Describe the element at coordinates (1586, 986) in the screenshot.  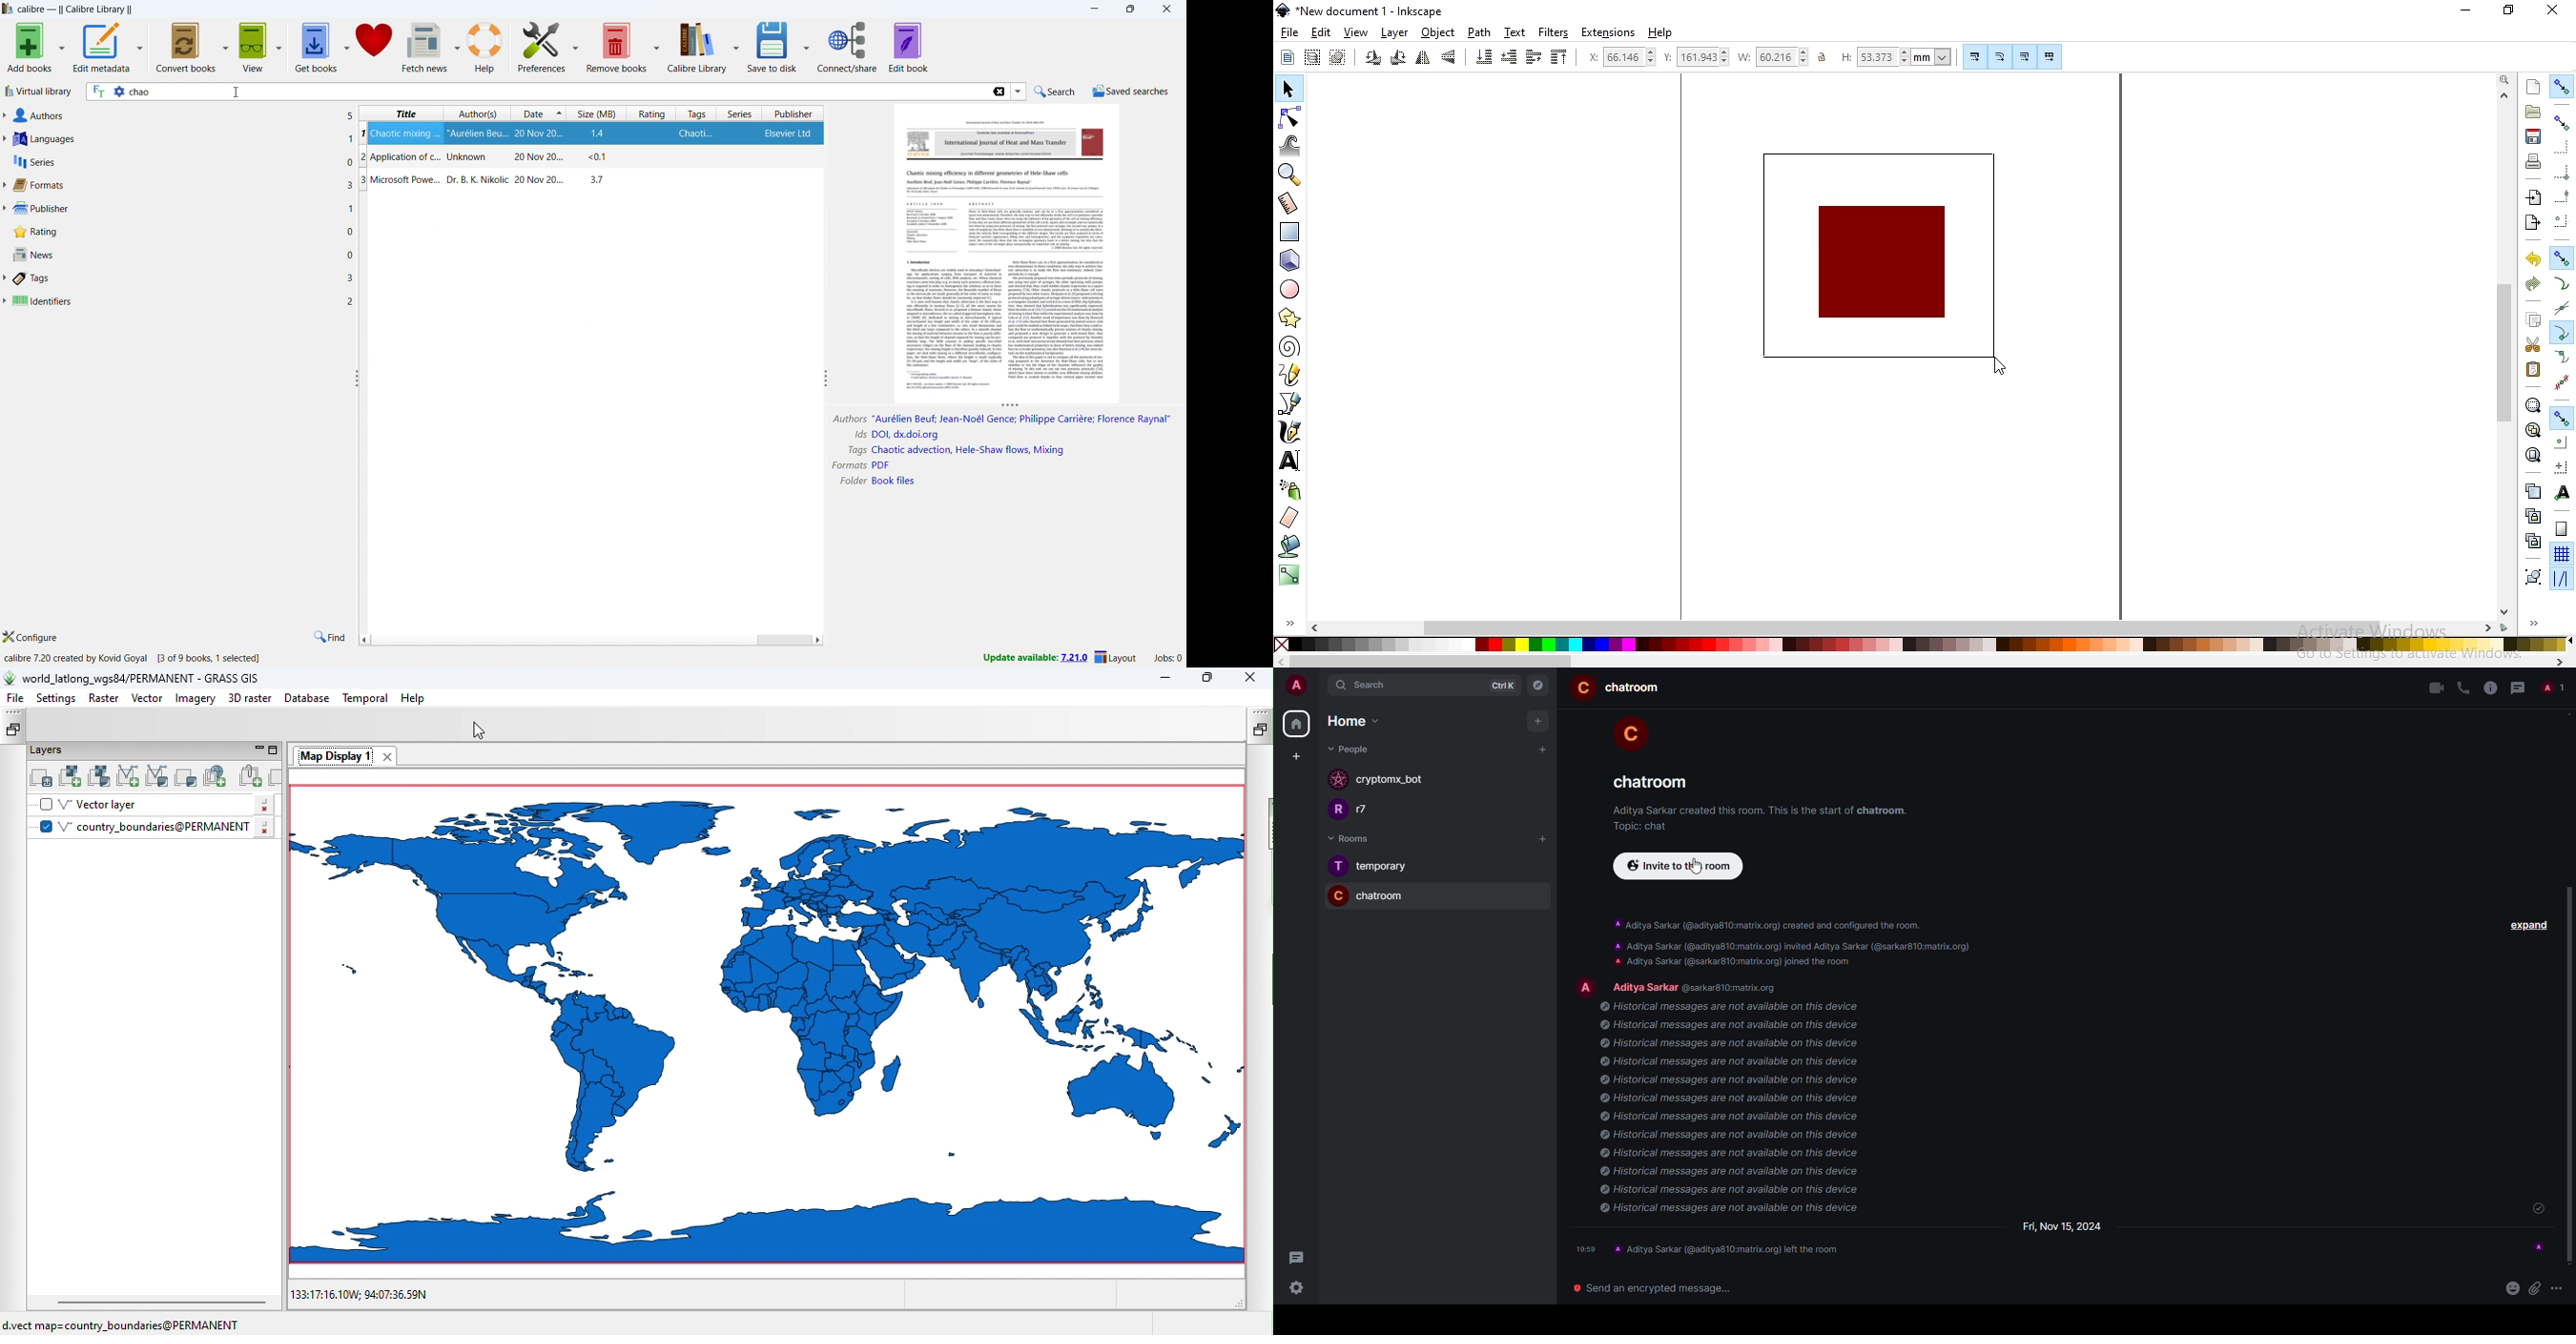
I see `profile` at that location.